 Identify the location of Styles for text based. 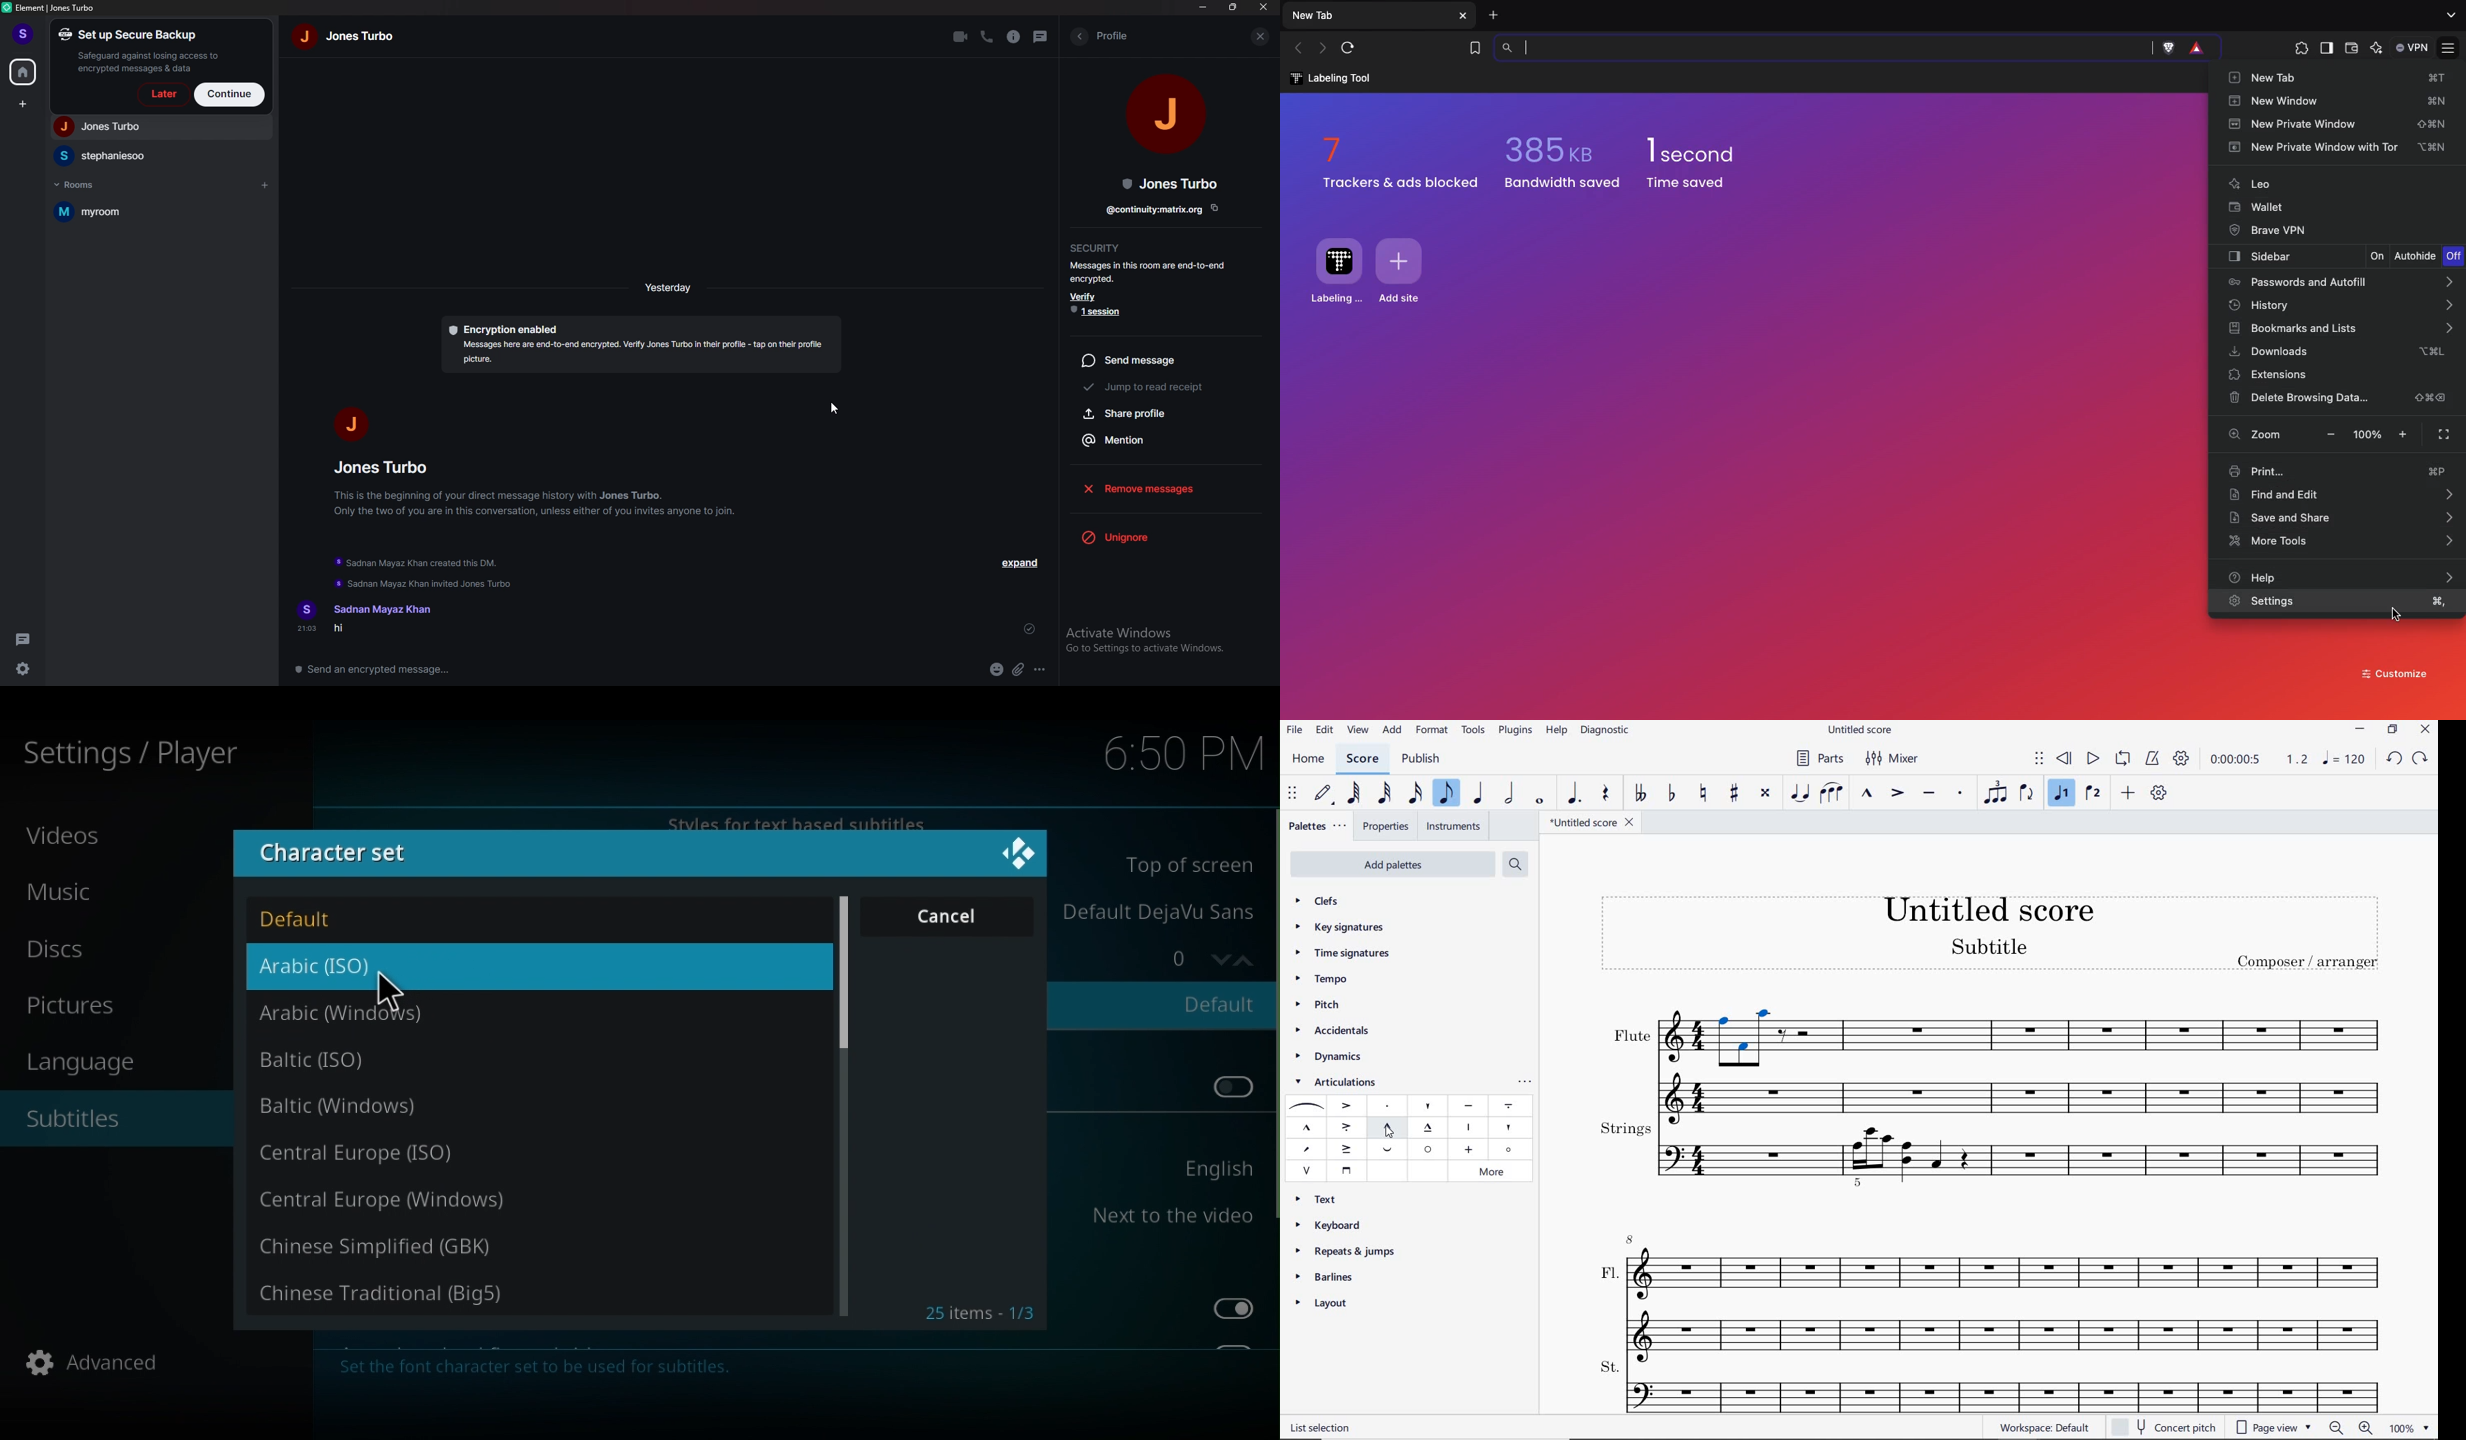
(792, 824).